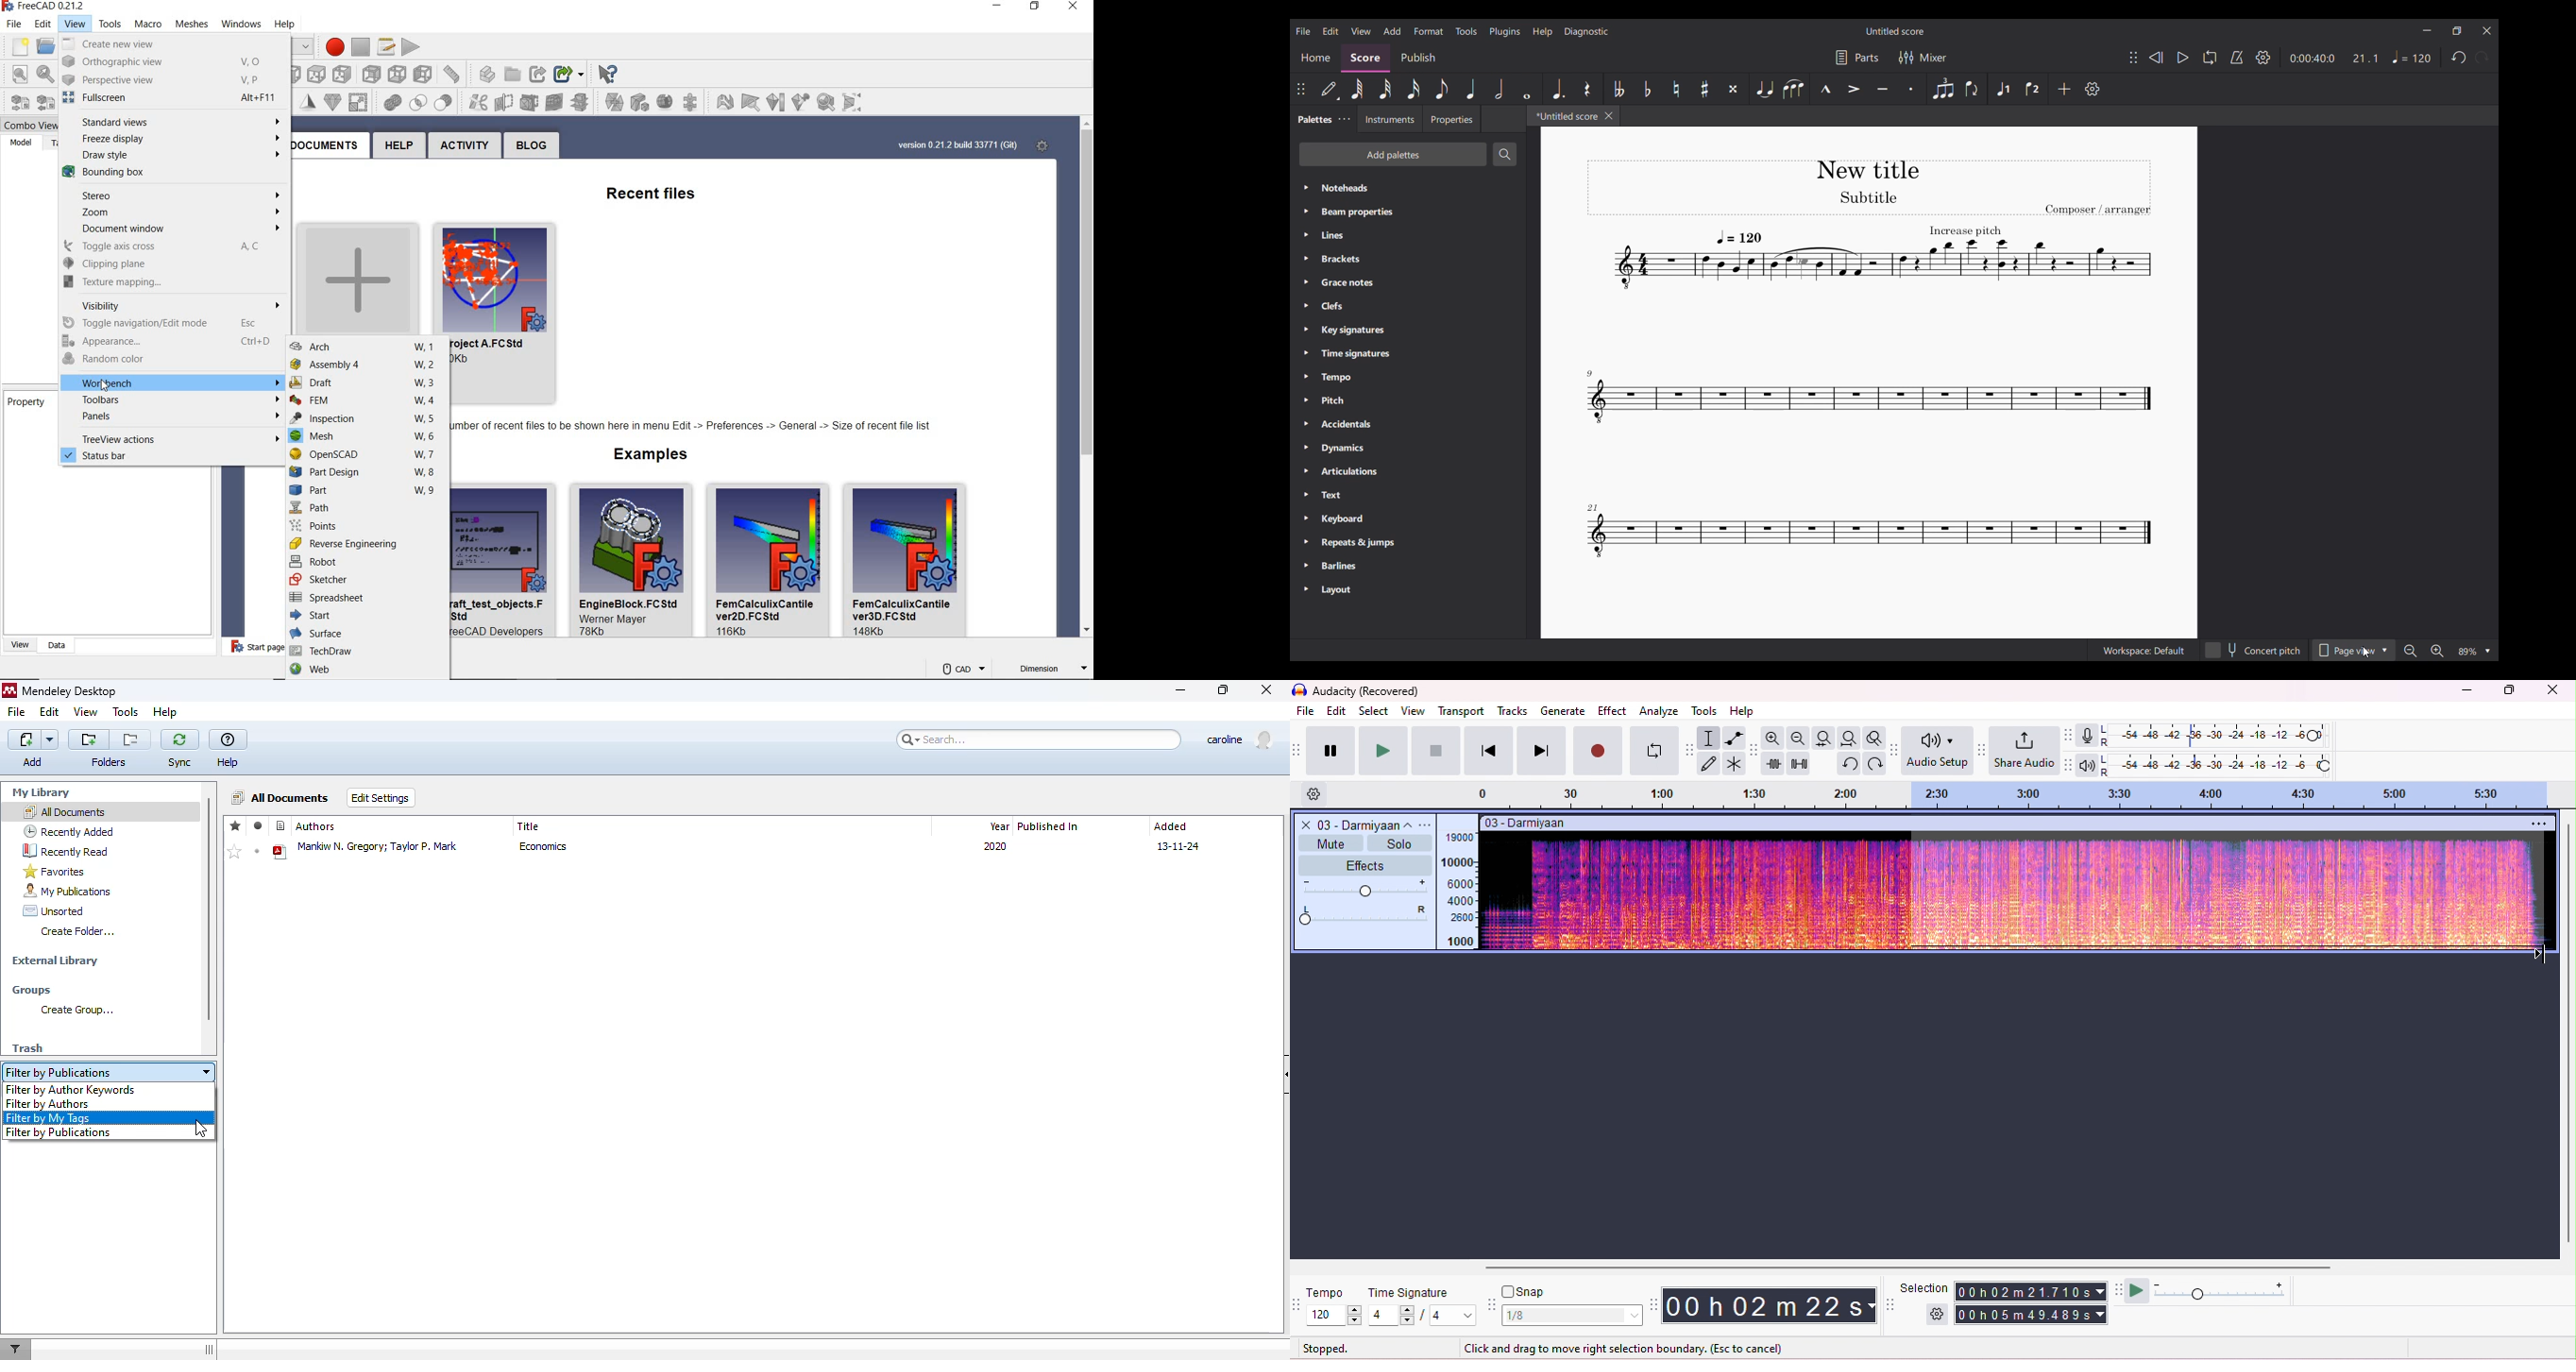  Describe the element at coordinates (72, 670) in the screenshot. I see `ct the ‘Draft’ workbench` at that location.